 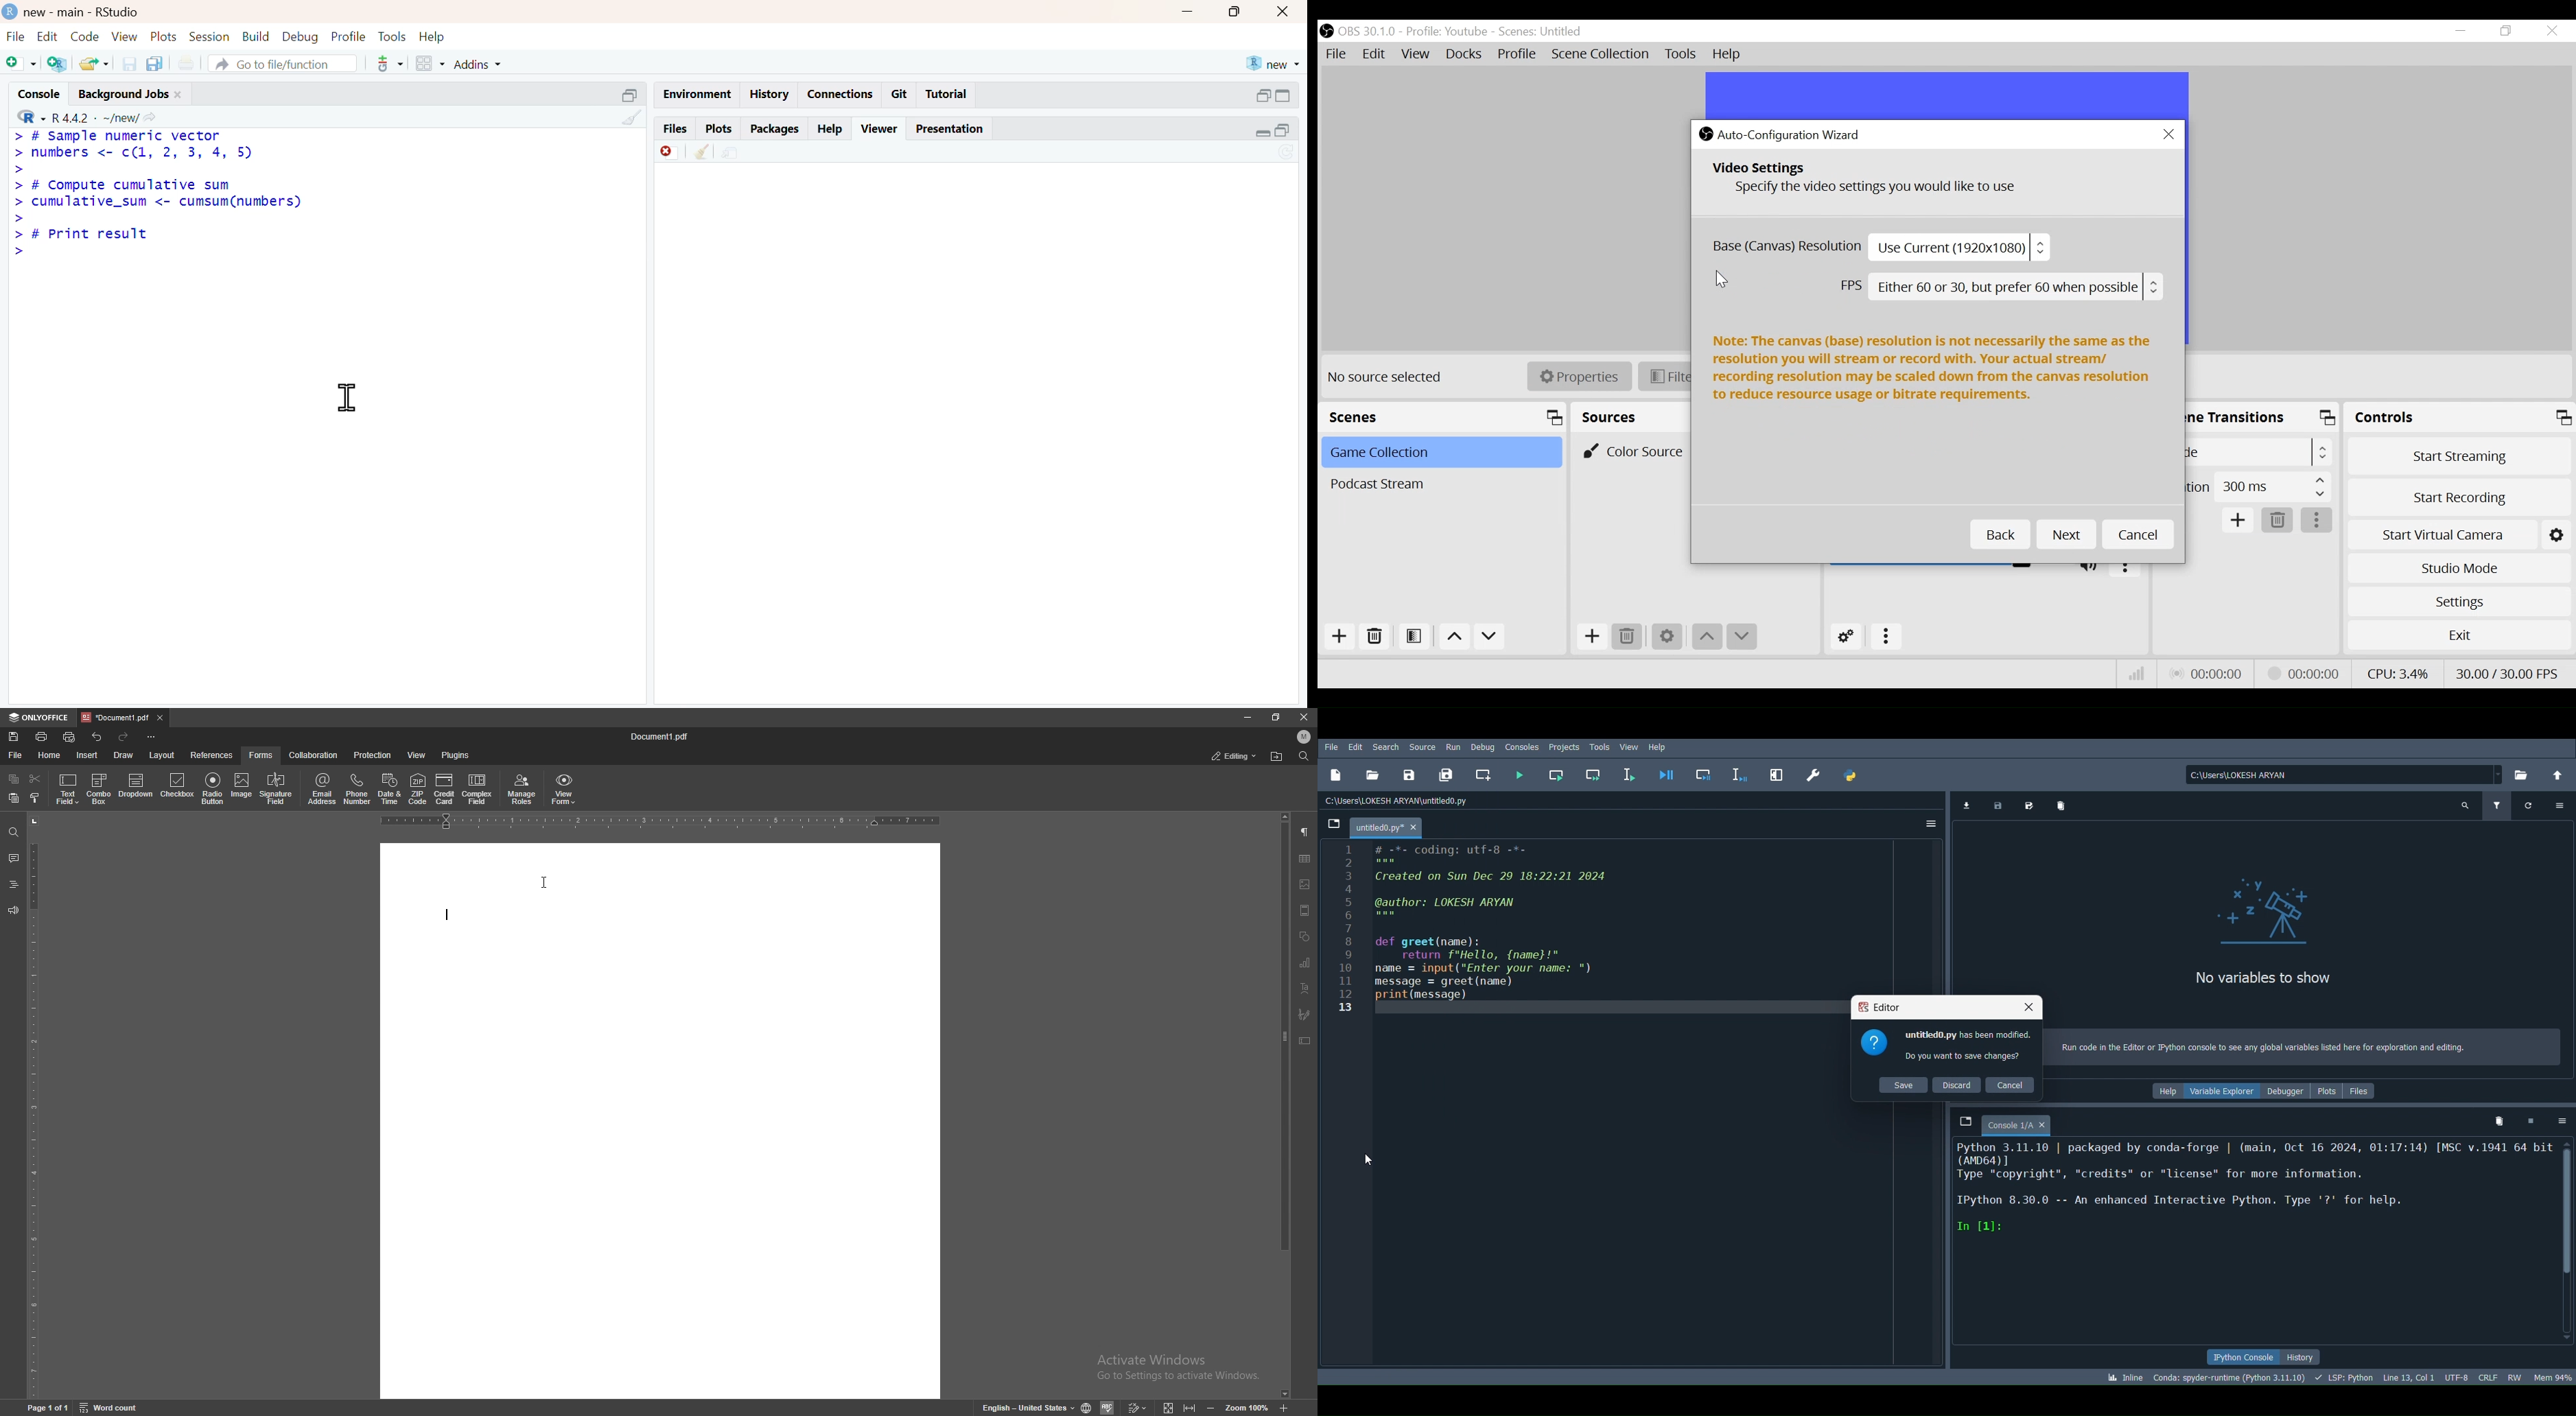 I want to click on Run code in the Editor or Python console to see any global variables listed here for exploration and editing., so click(x=2272, y=1050).